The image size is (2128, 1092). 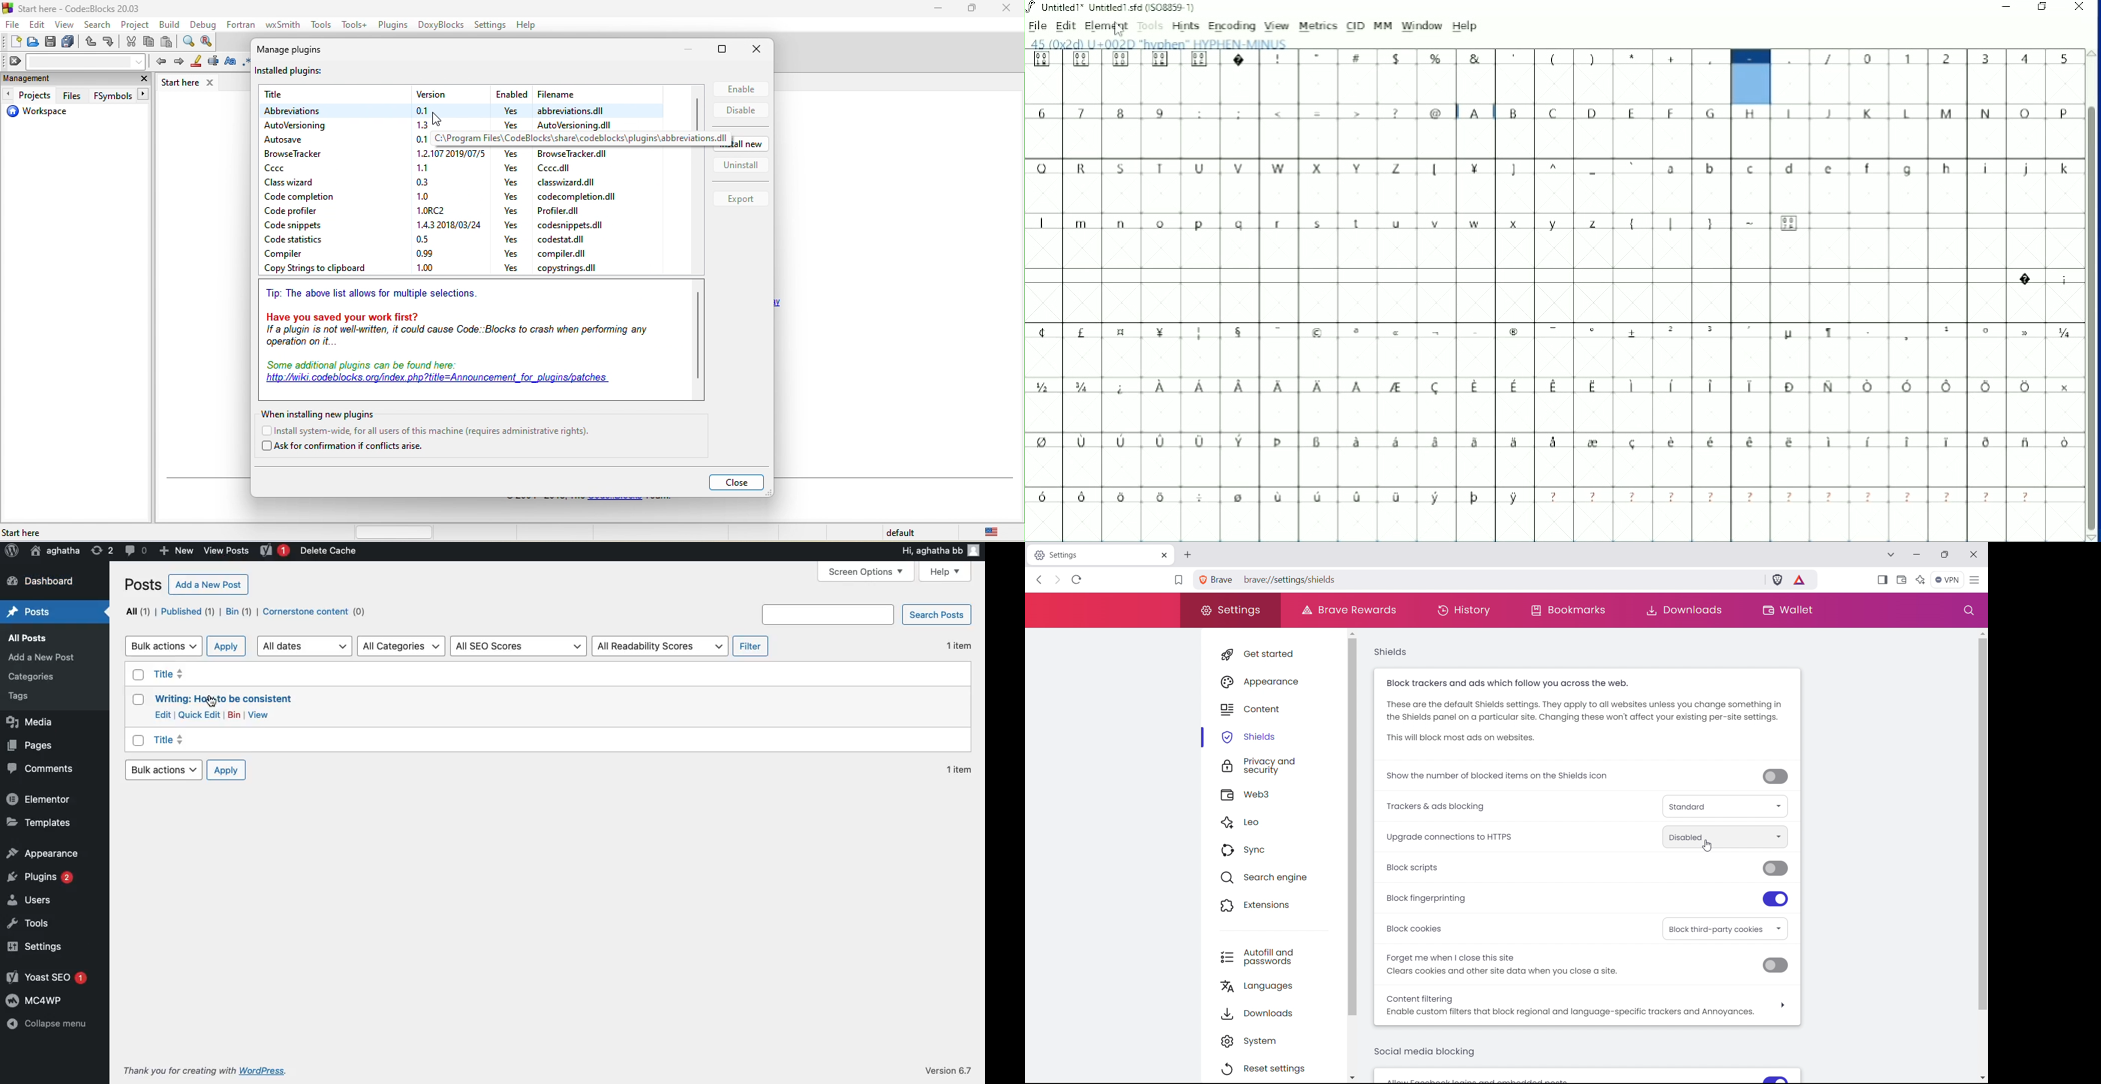 I want to click on Element, so click(x=1106, y=26).